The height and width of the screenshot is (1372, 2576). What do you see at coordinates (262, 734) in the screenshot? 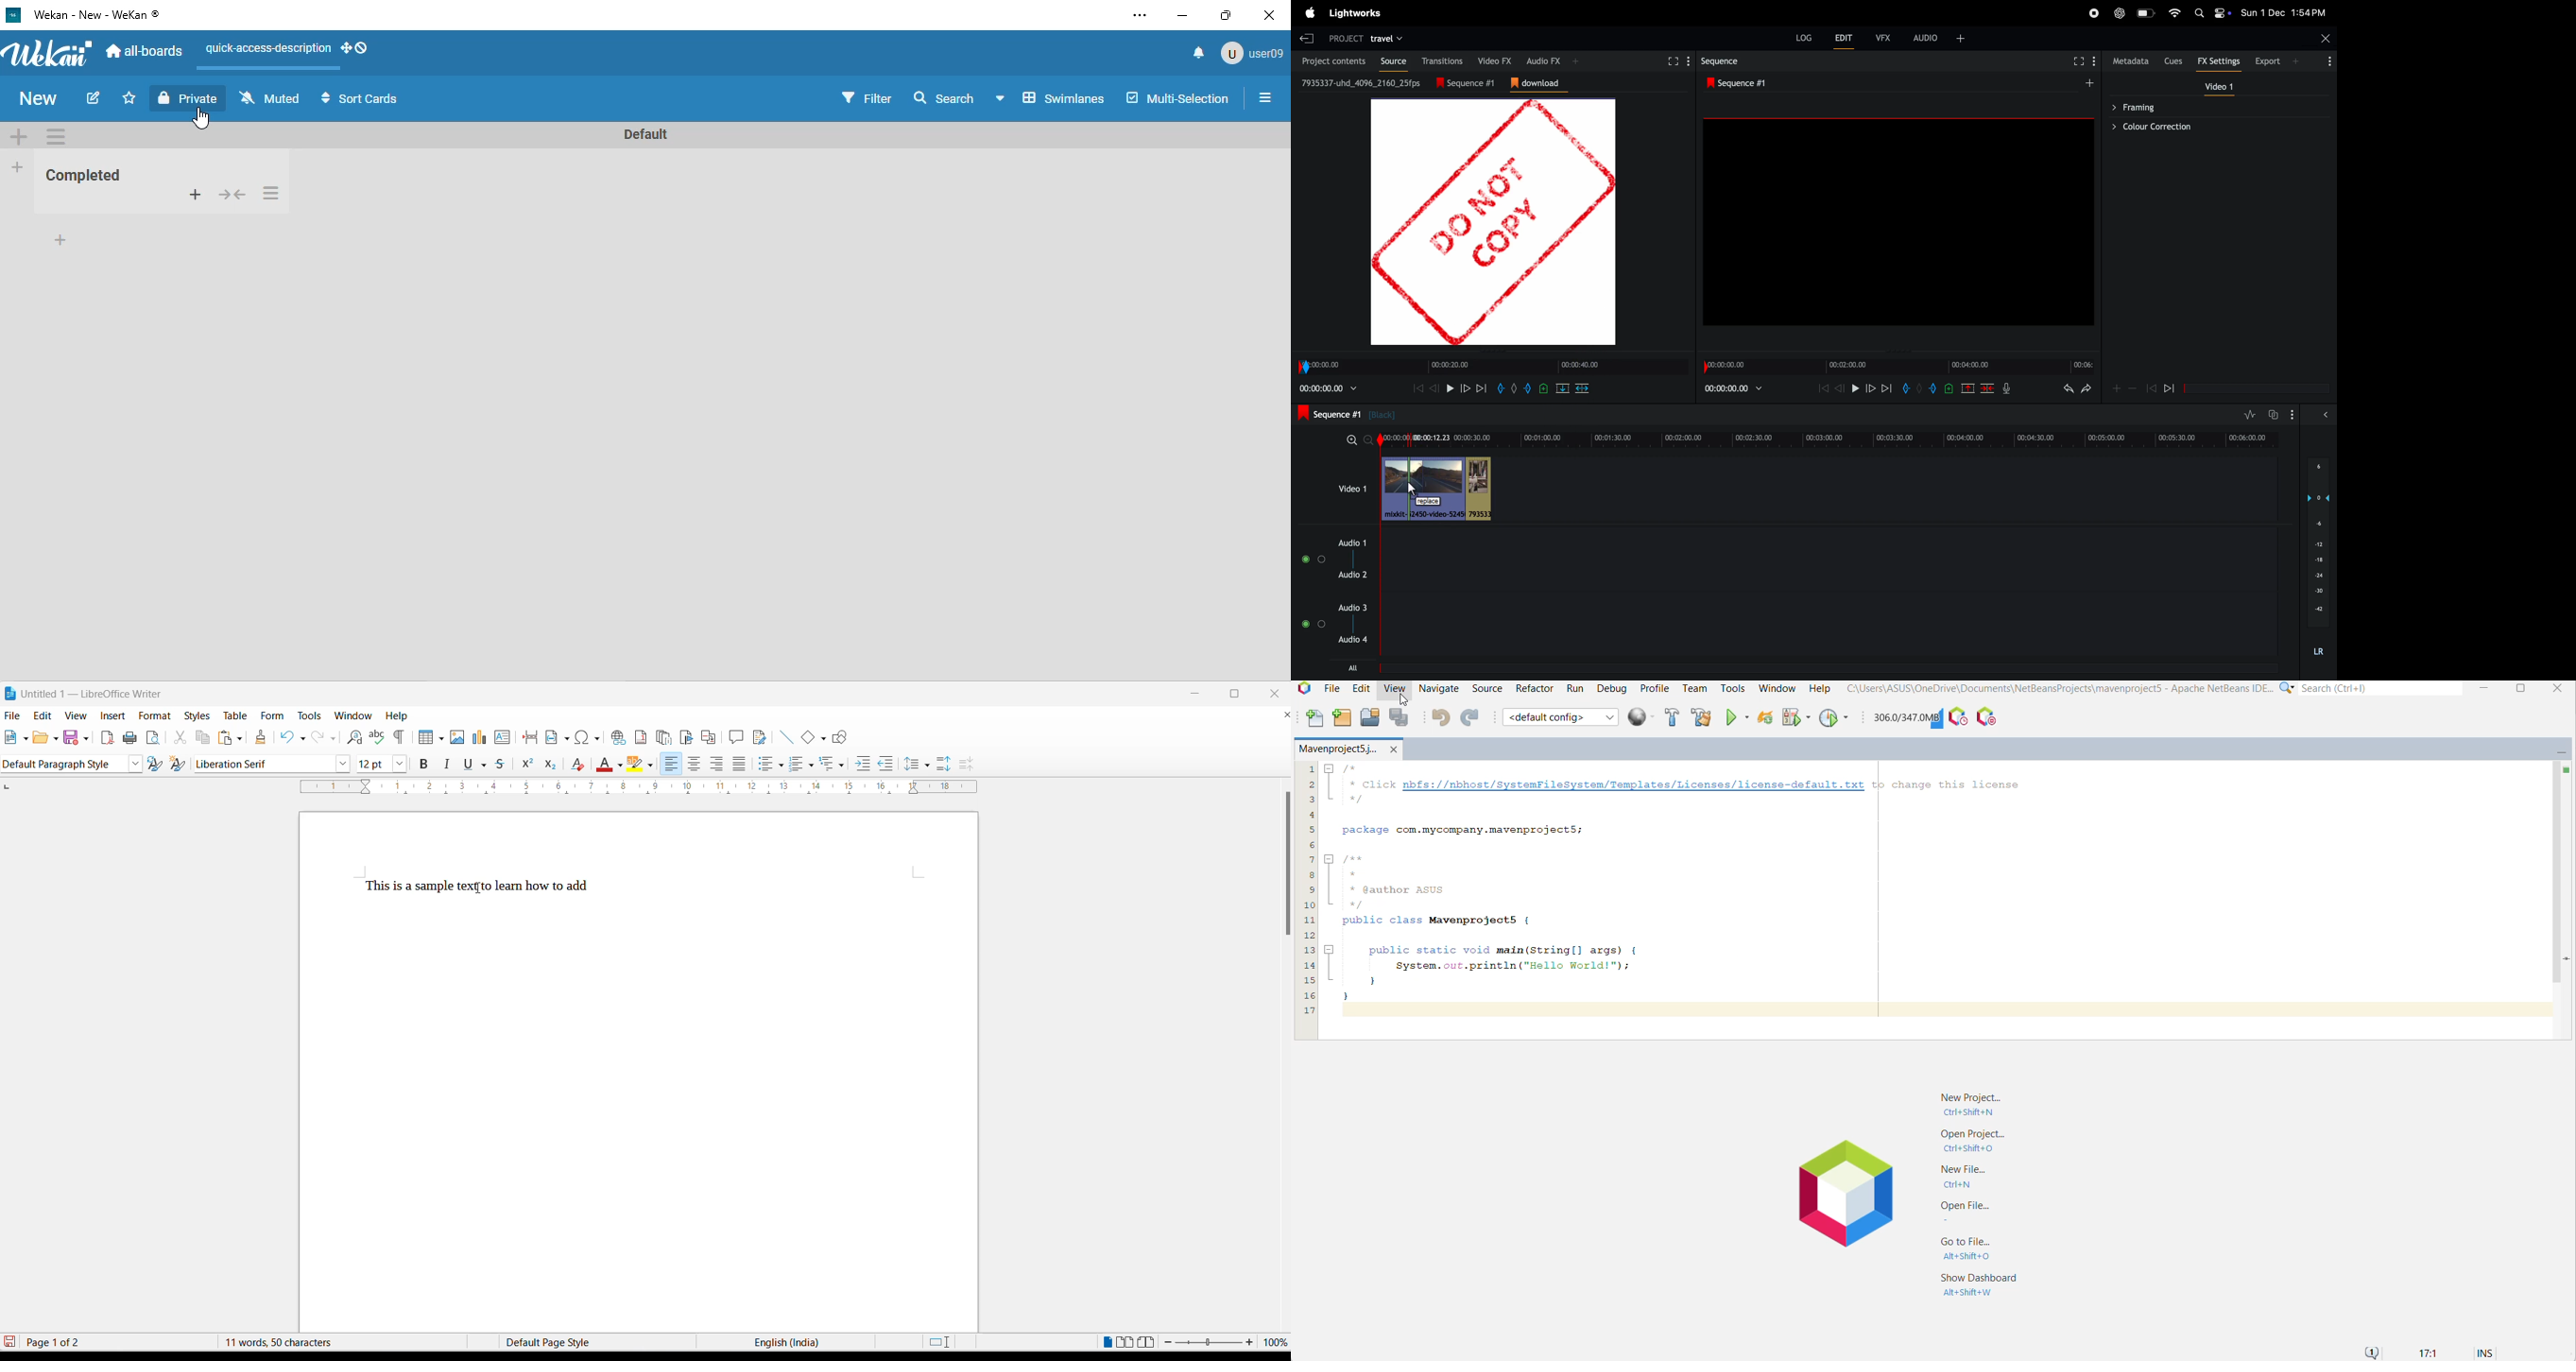
I see `clone formatting` at bounding box center [262, 734].